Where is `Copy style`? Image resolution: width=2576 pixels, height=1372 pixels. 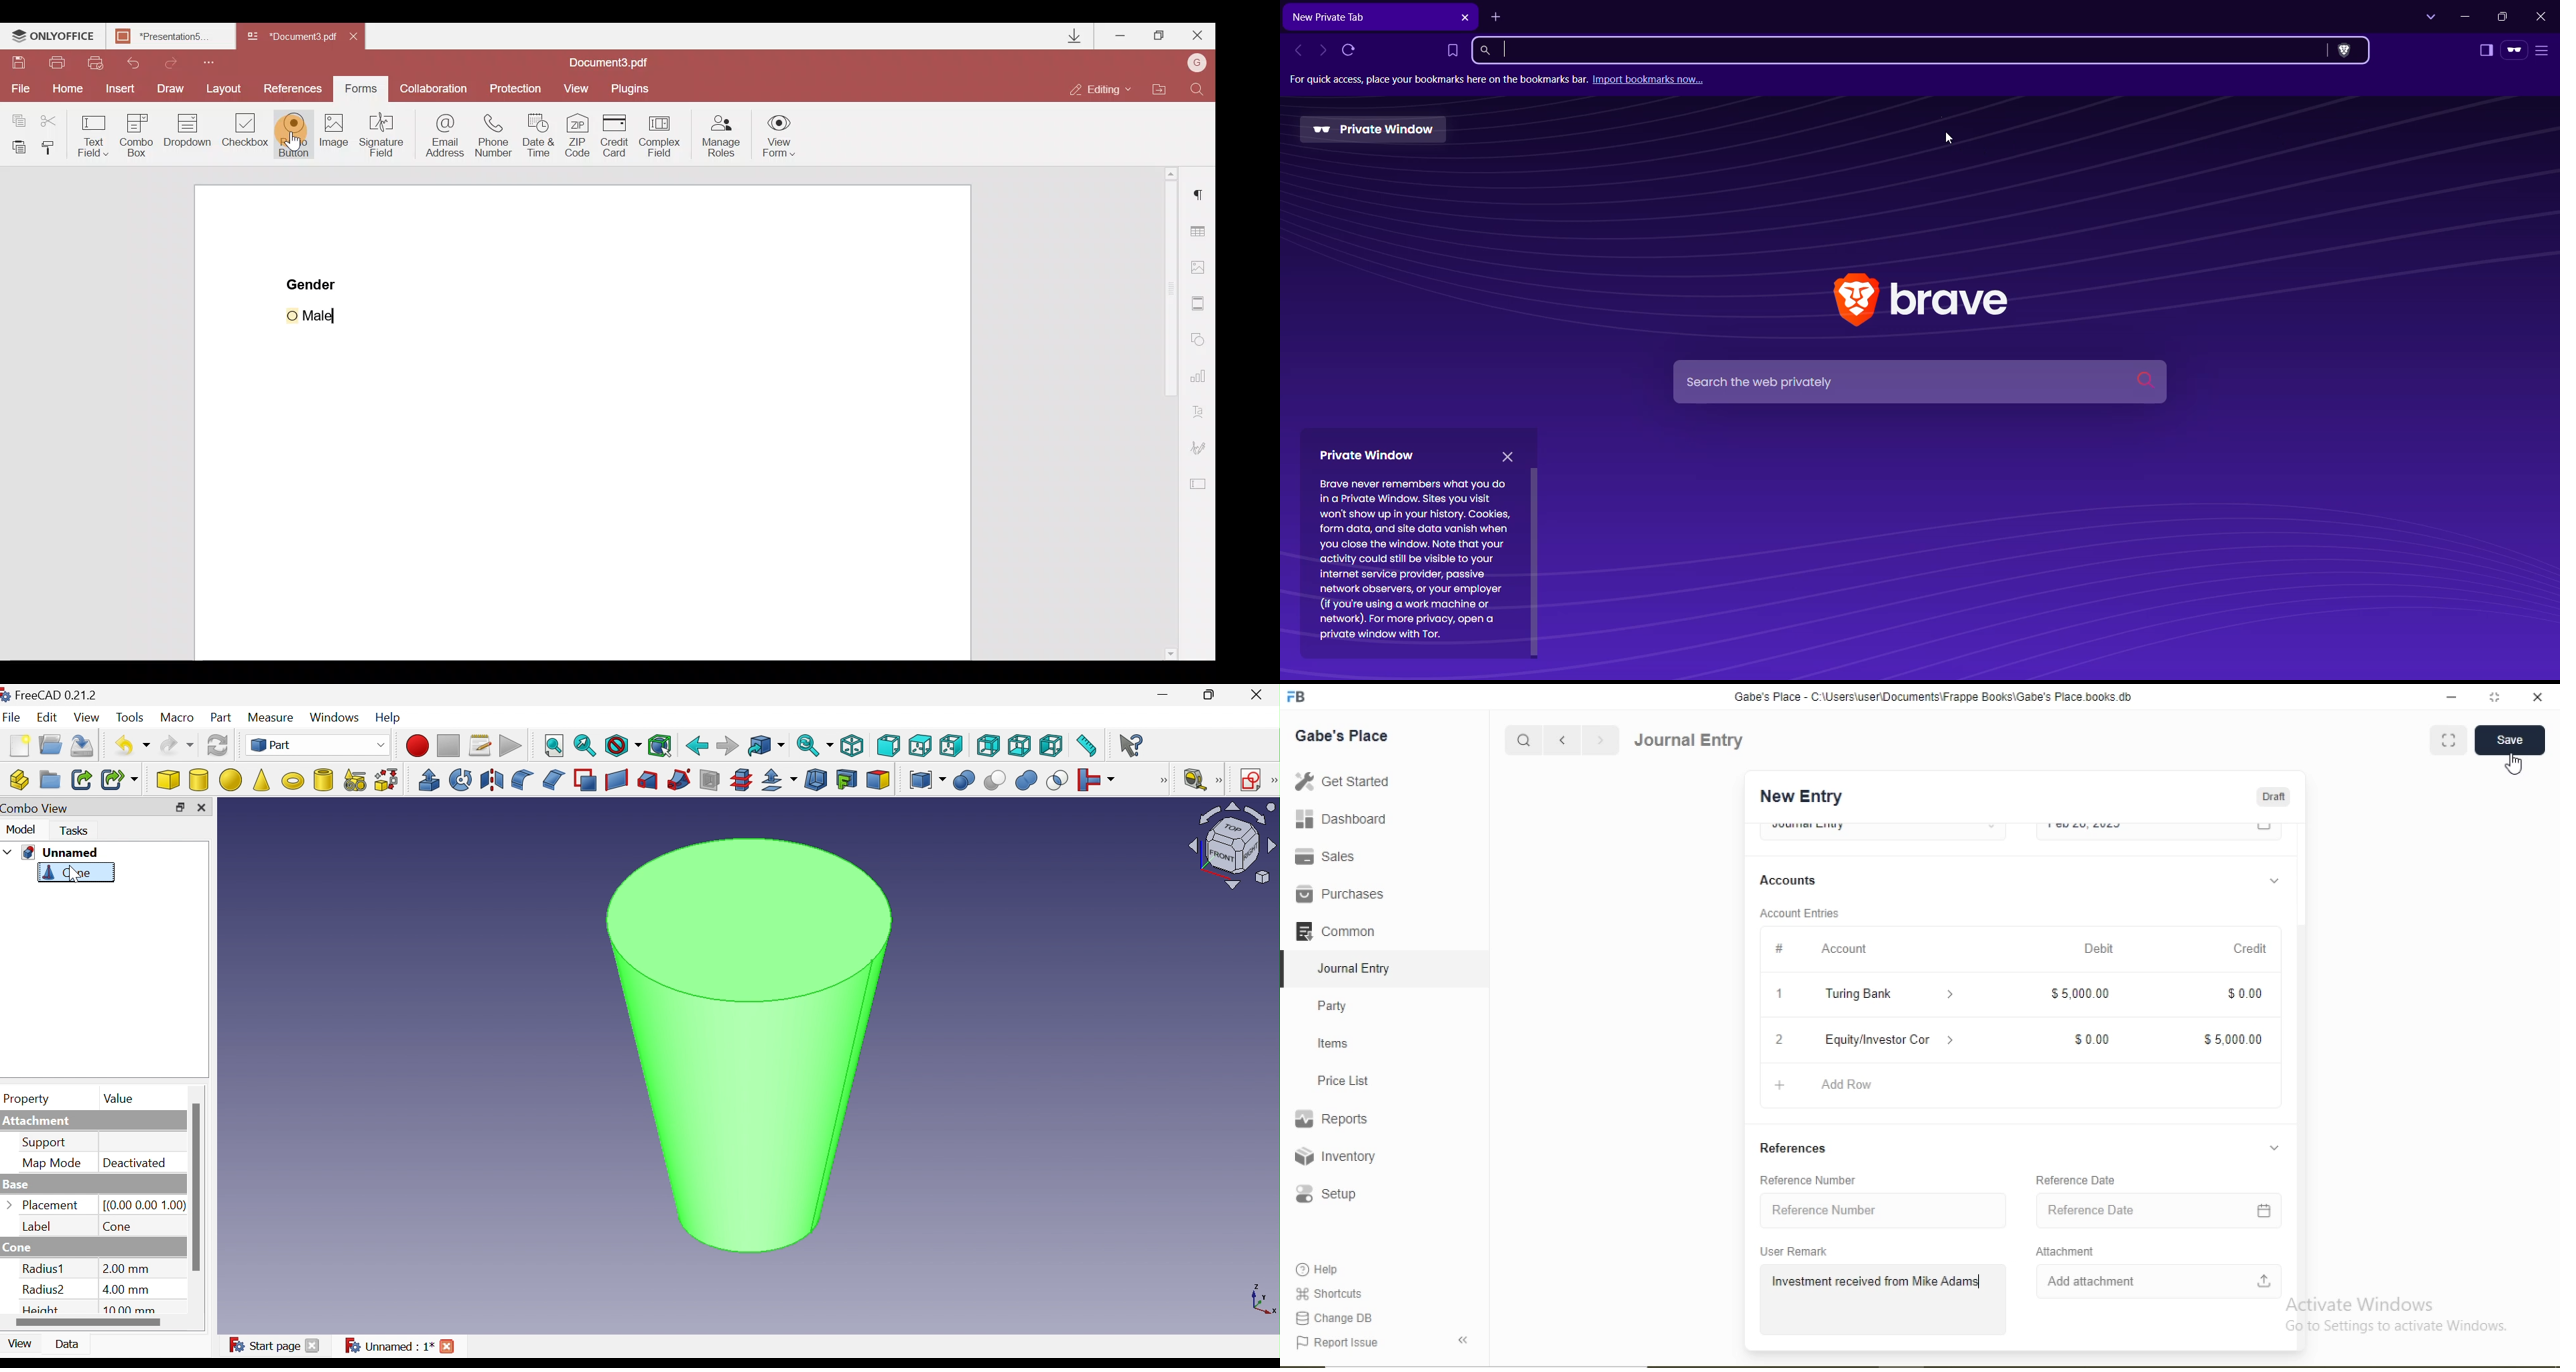 Copy style is located at coordinates (53, 146).